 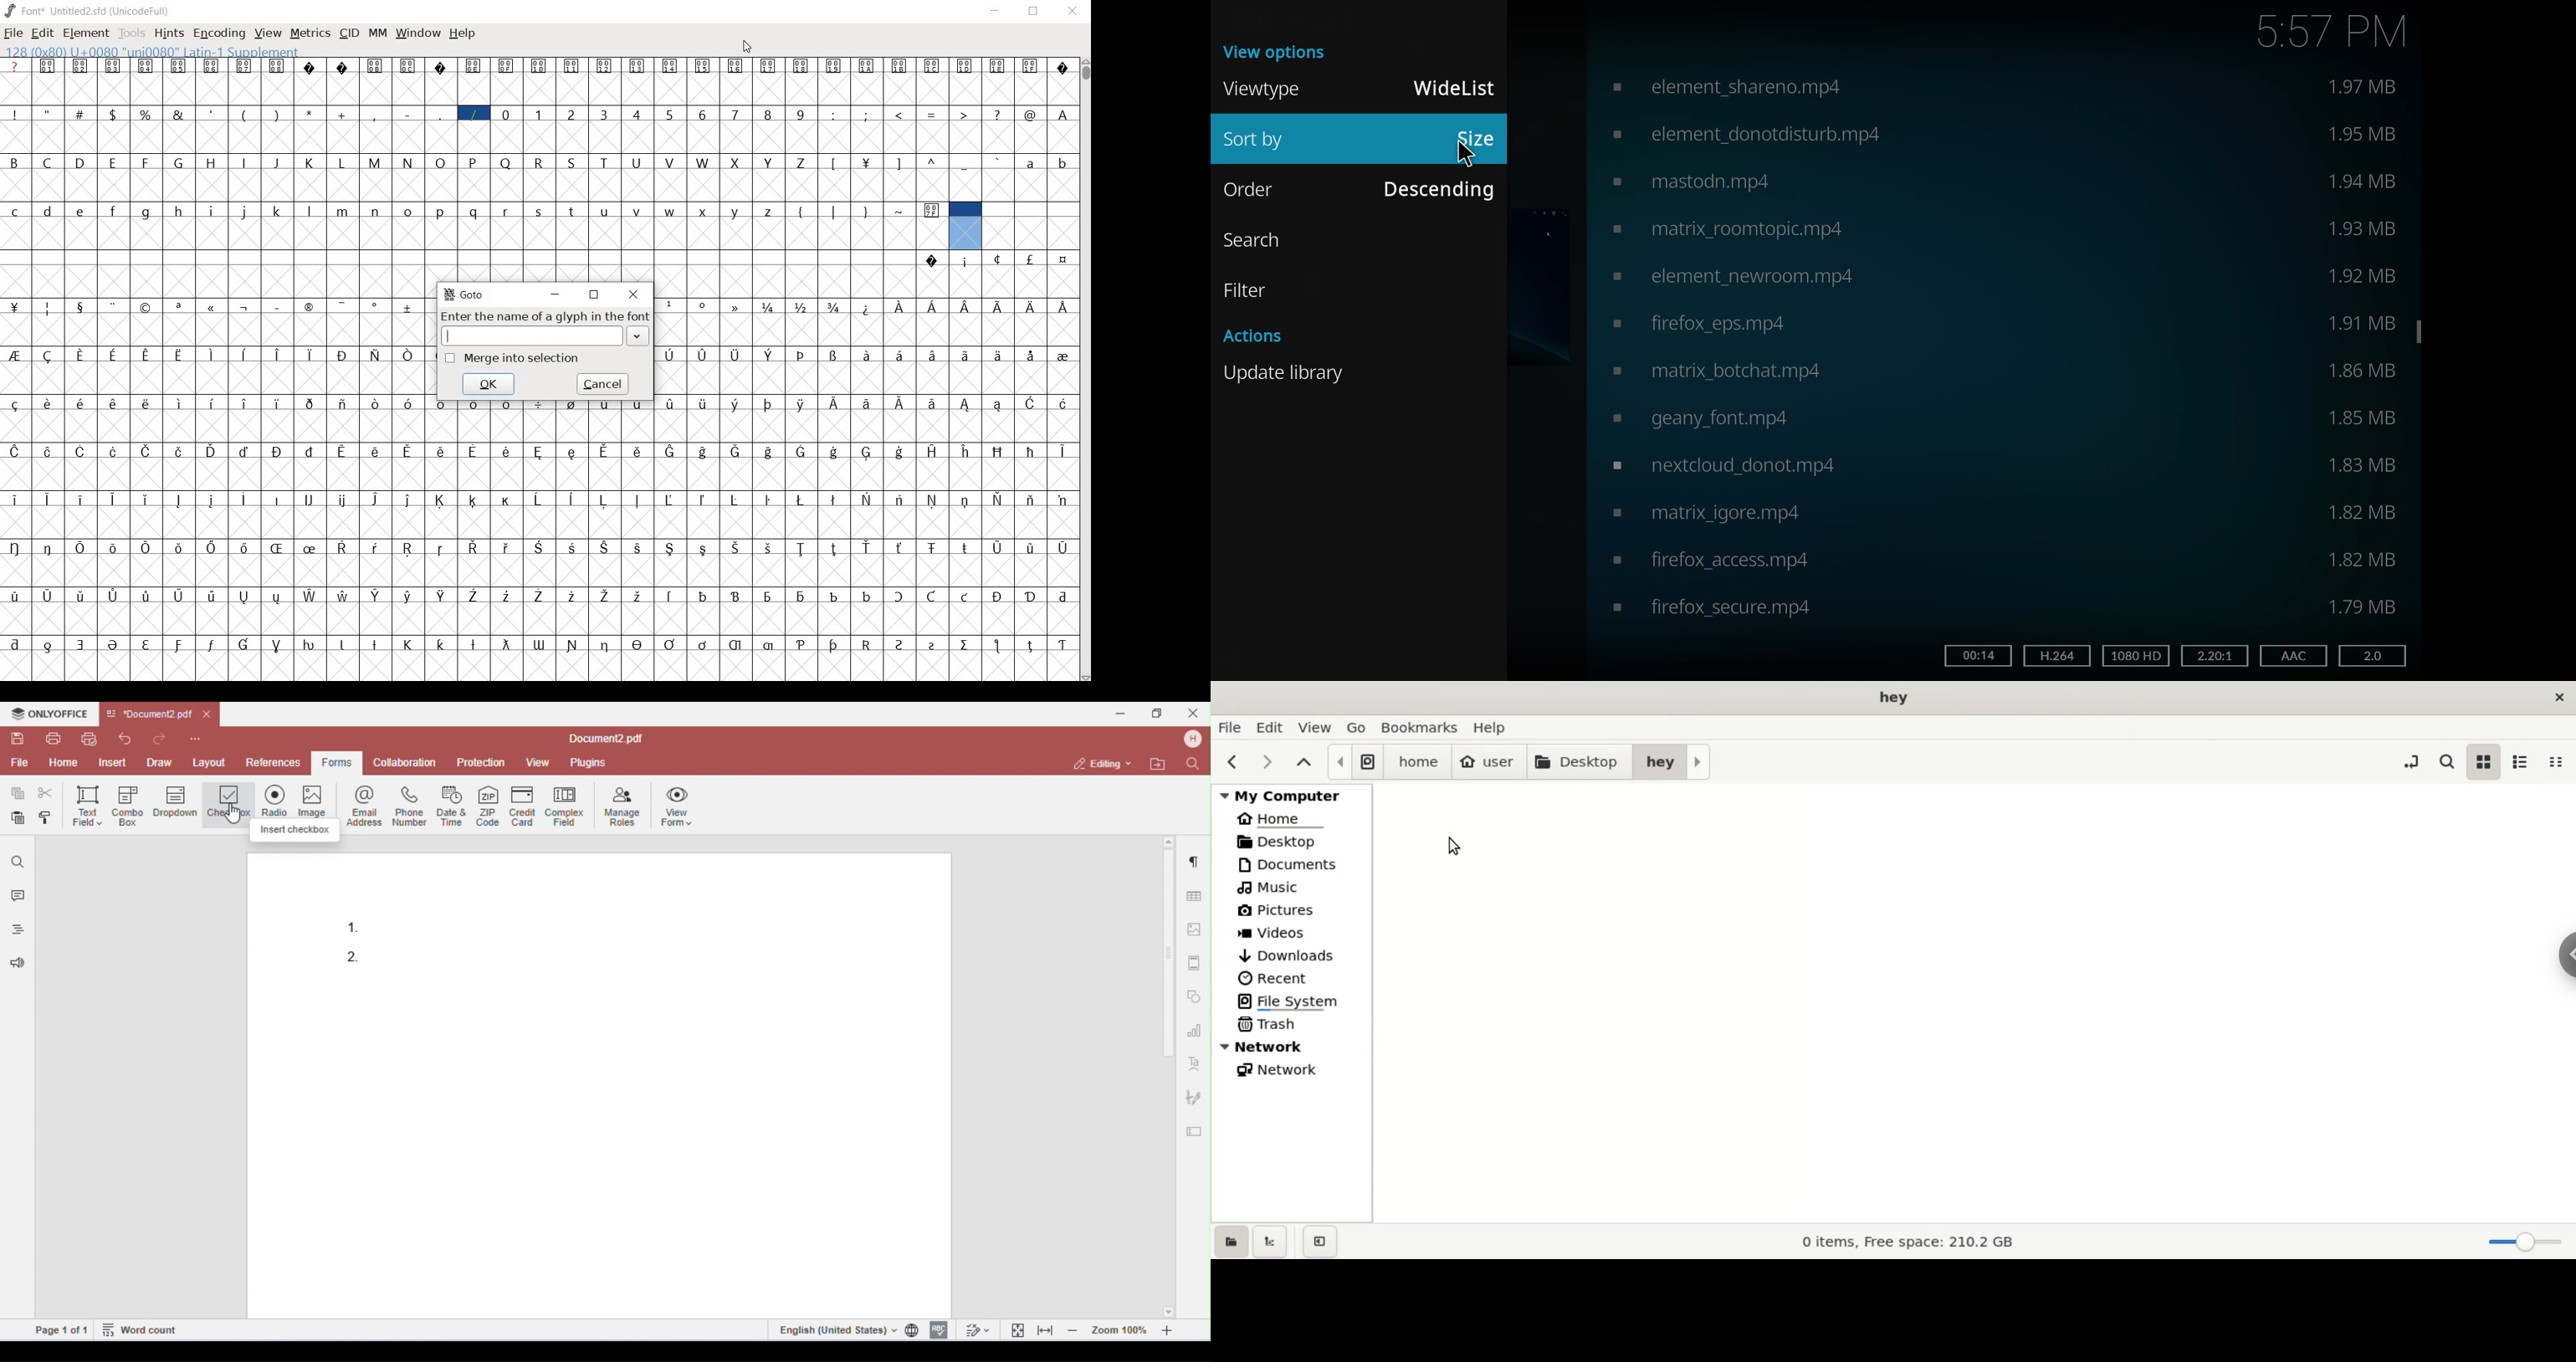 What do you see at coordinates (312, 547) in the screenshot?
I see `Symbol` at bounding box center [312, 547].